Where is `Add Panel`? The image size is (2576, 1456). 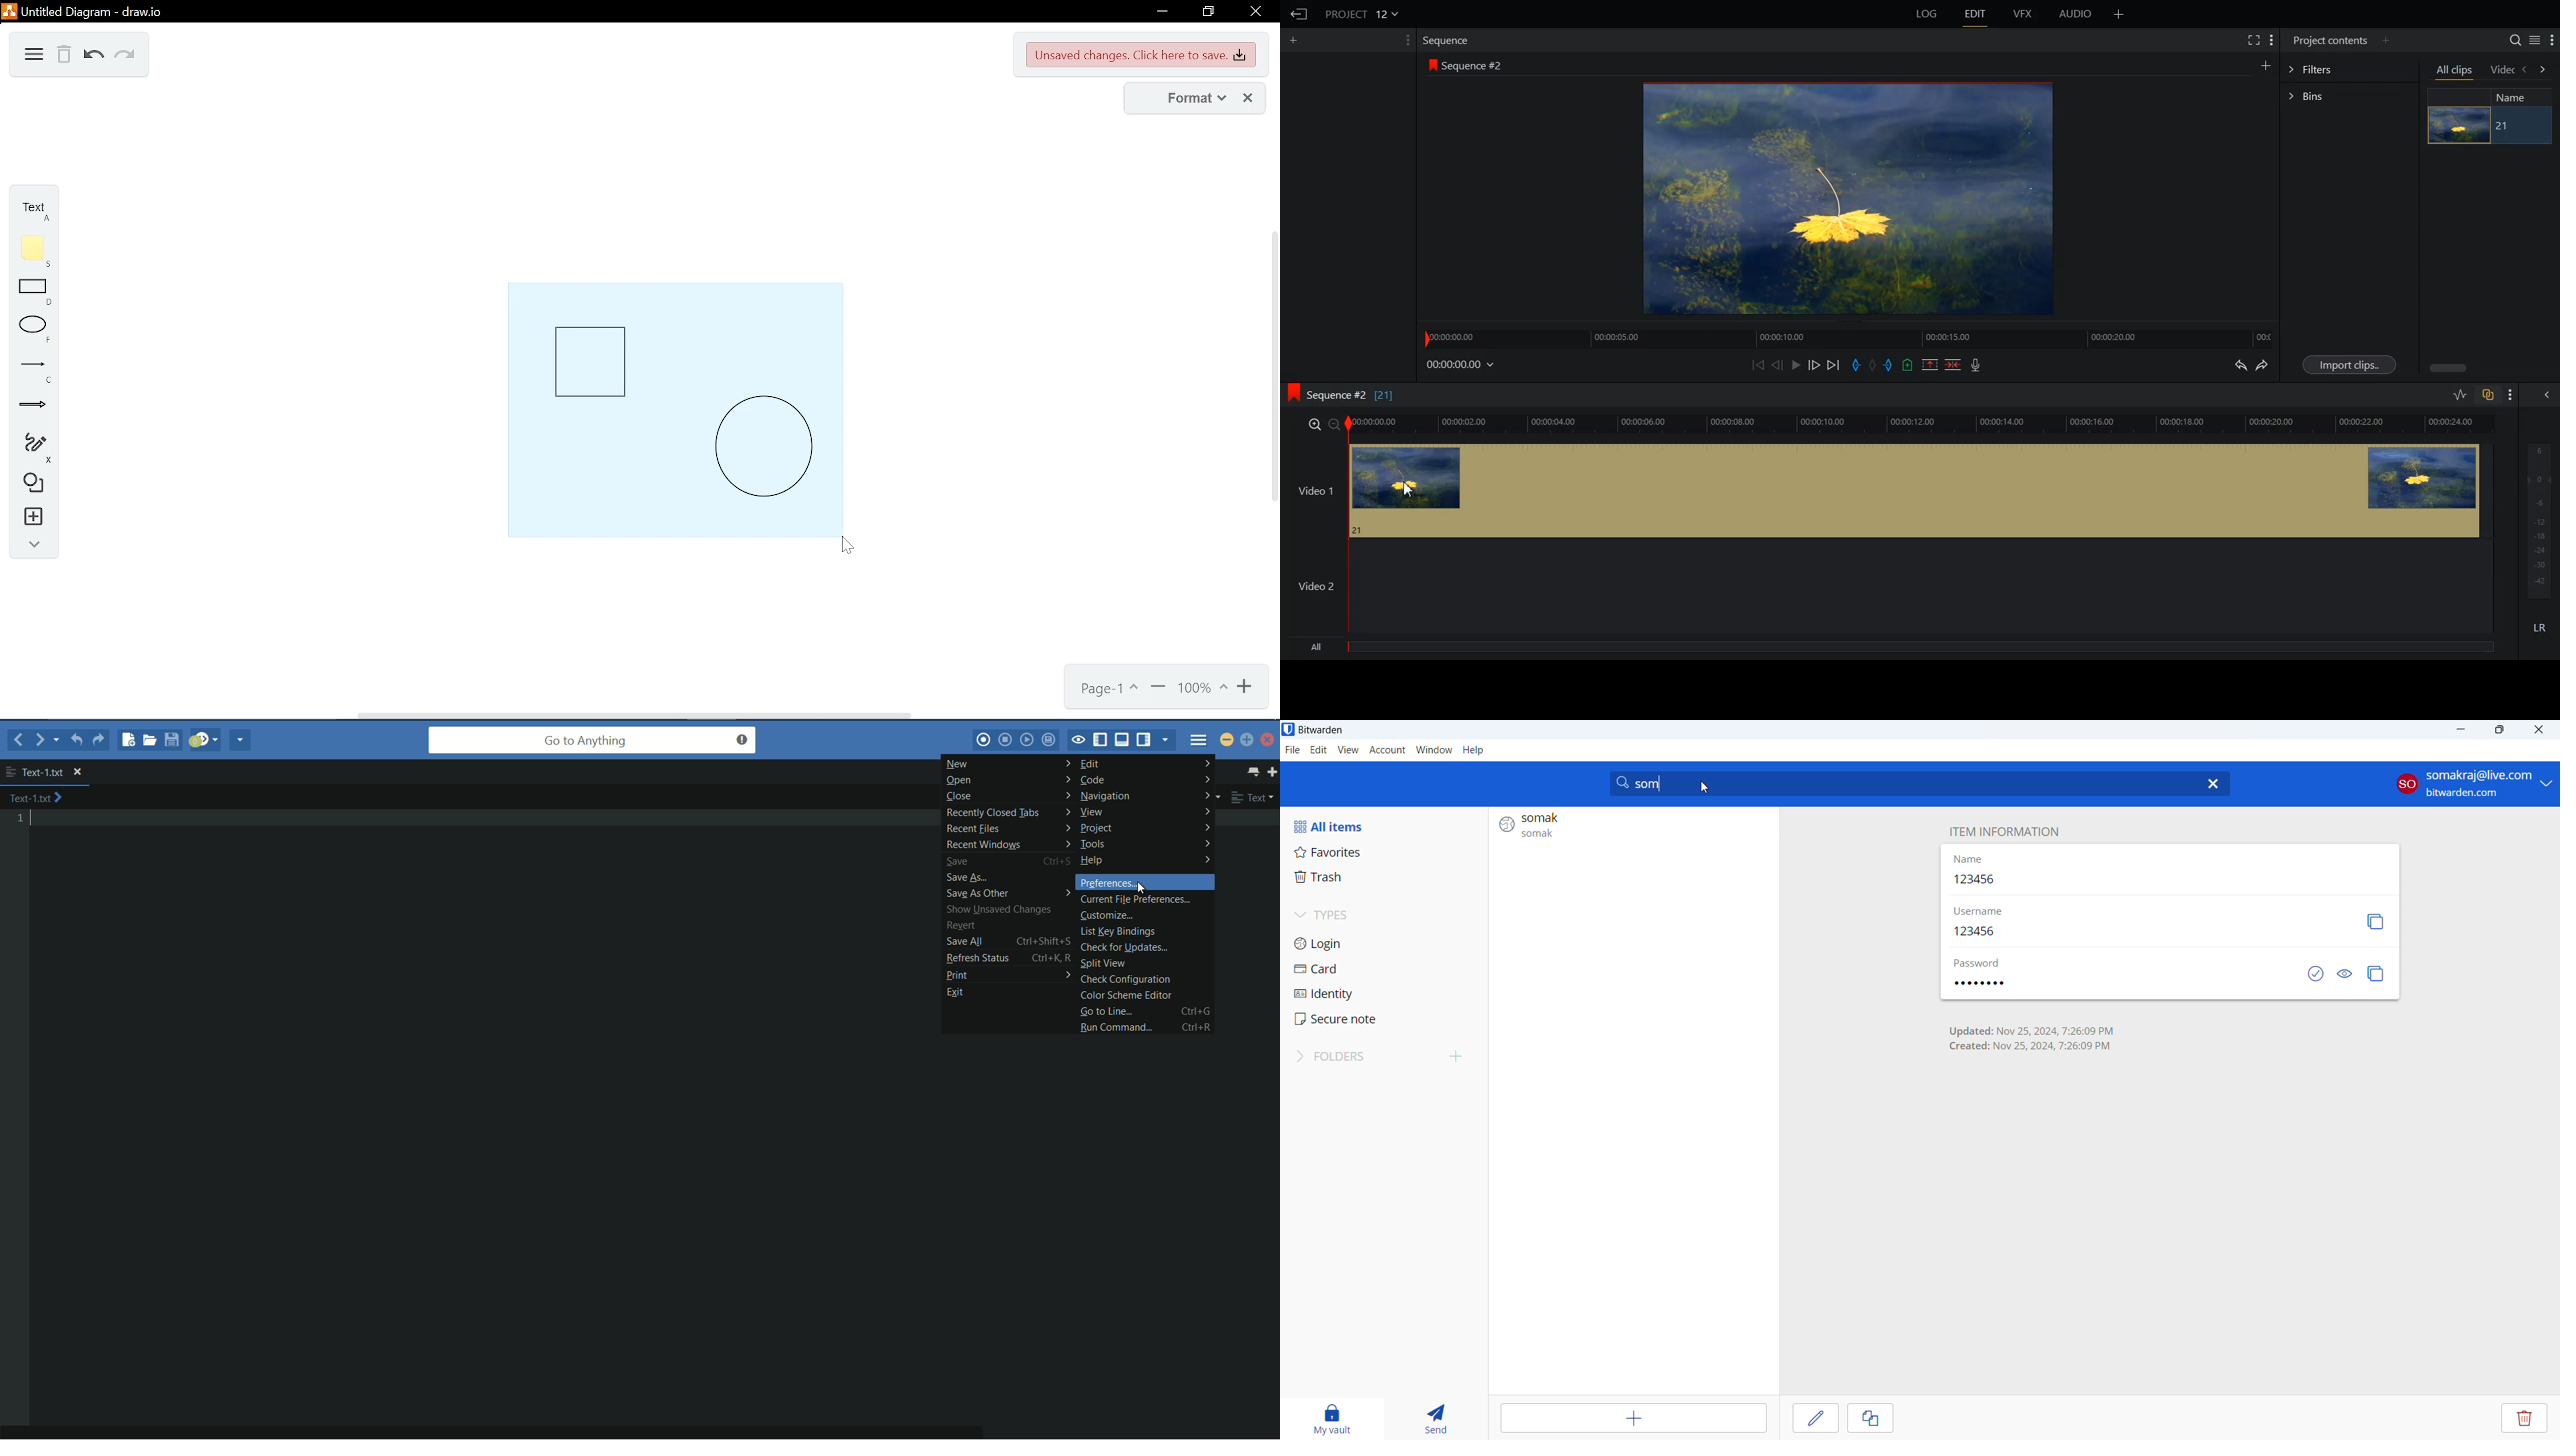 Add Panel is located at coordinates (1293, 40).